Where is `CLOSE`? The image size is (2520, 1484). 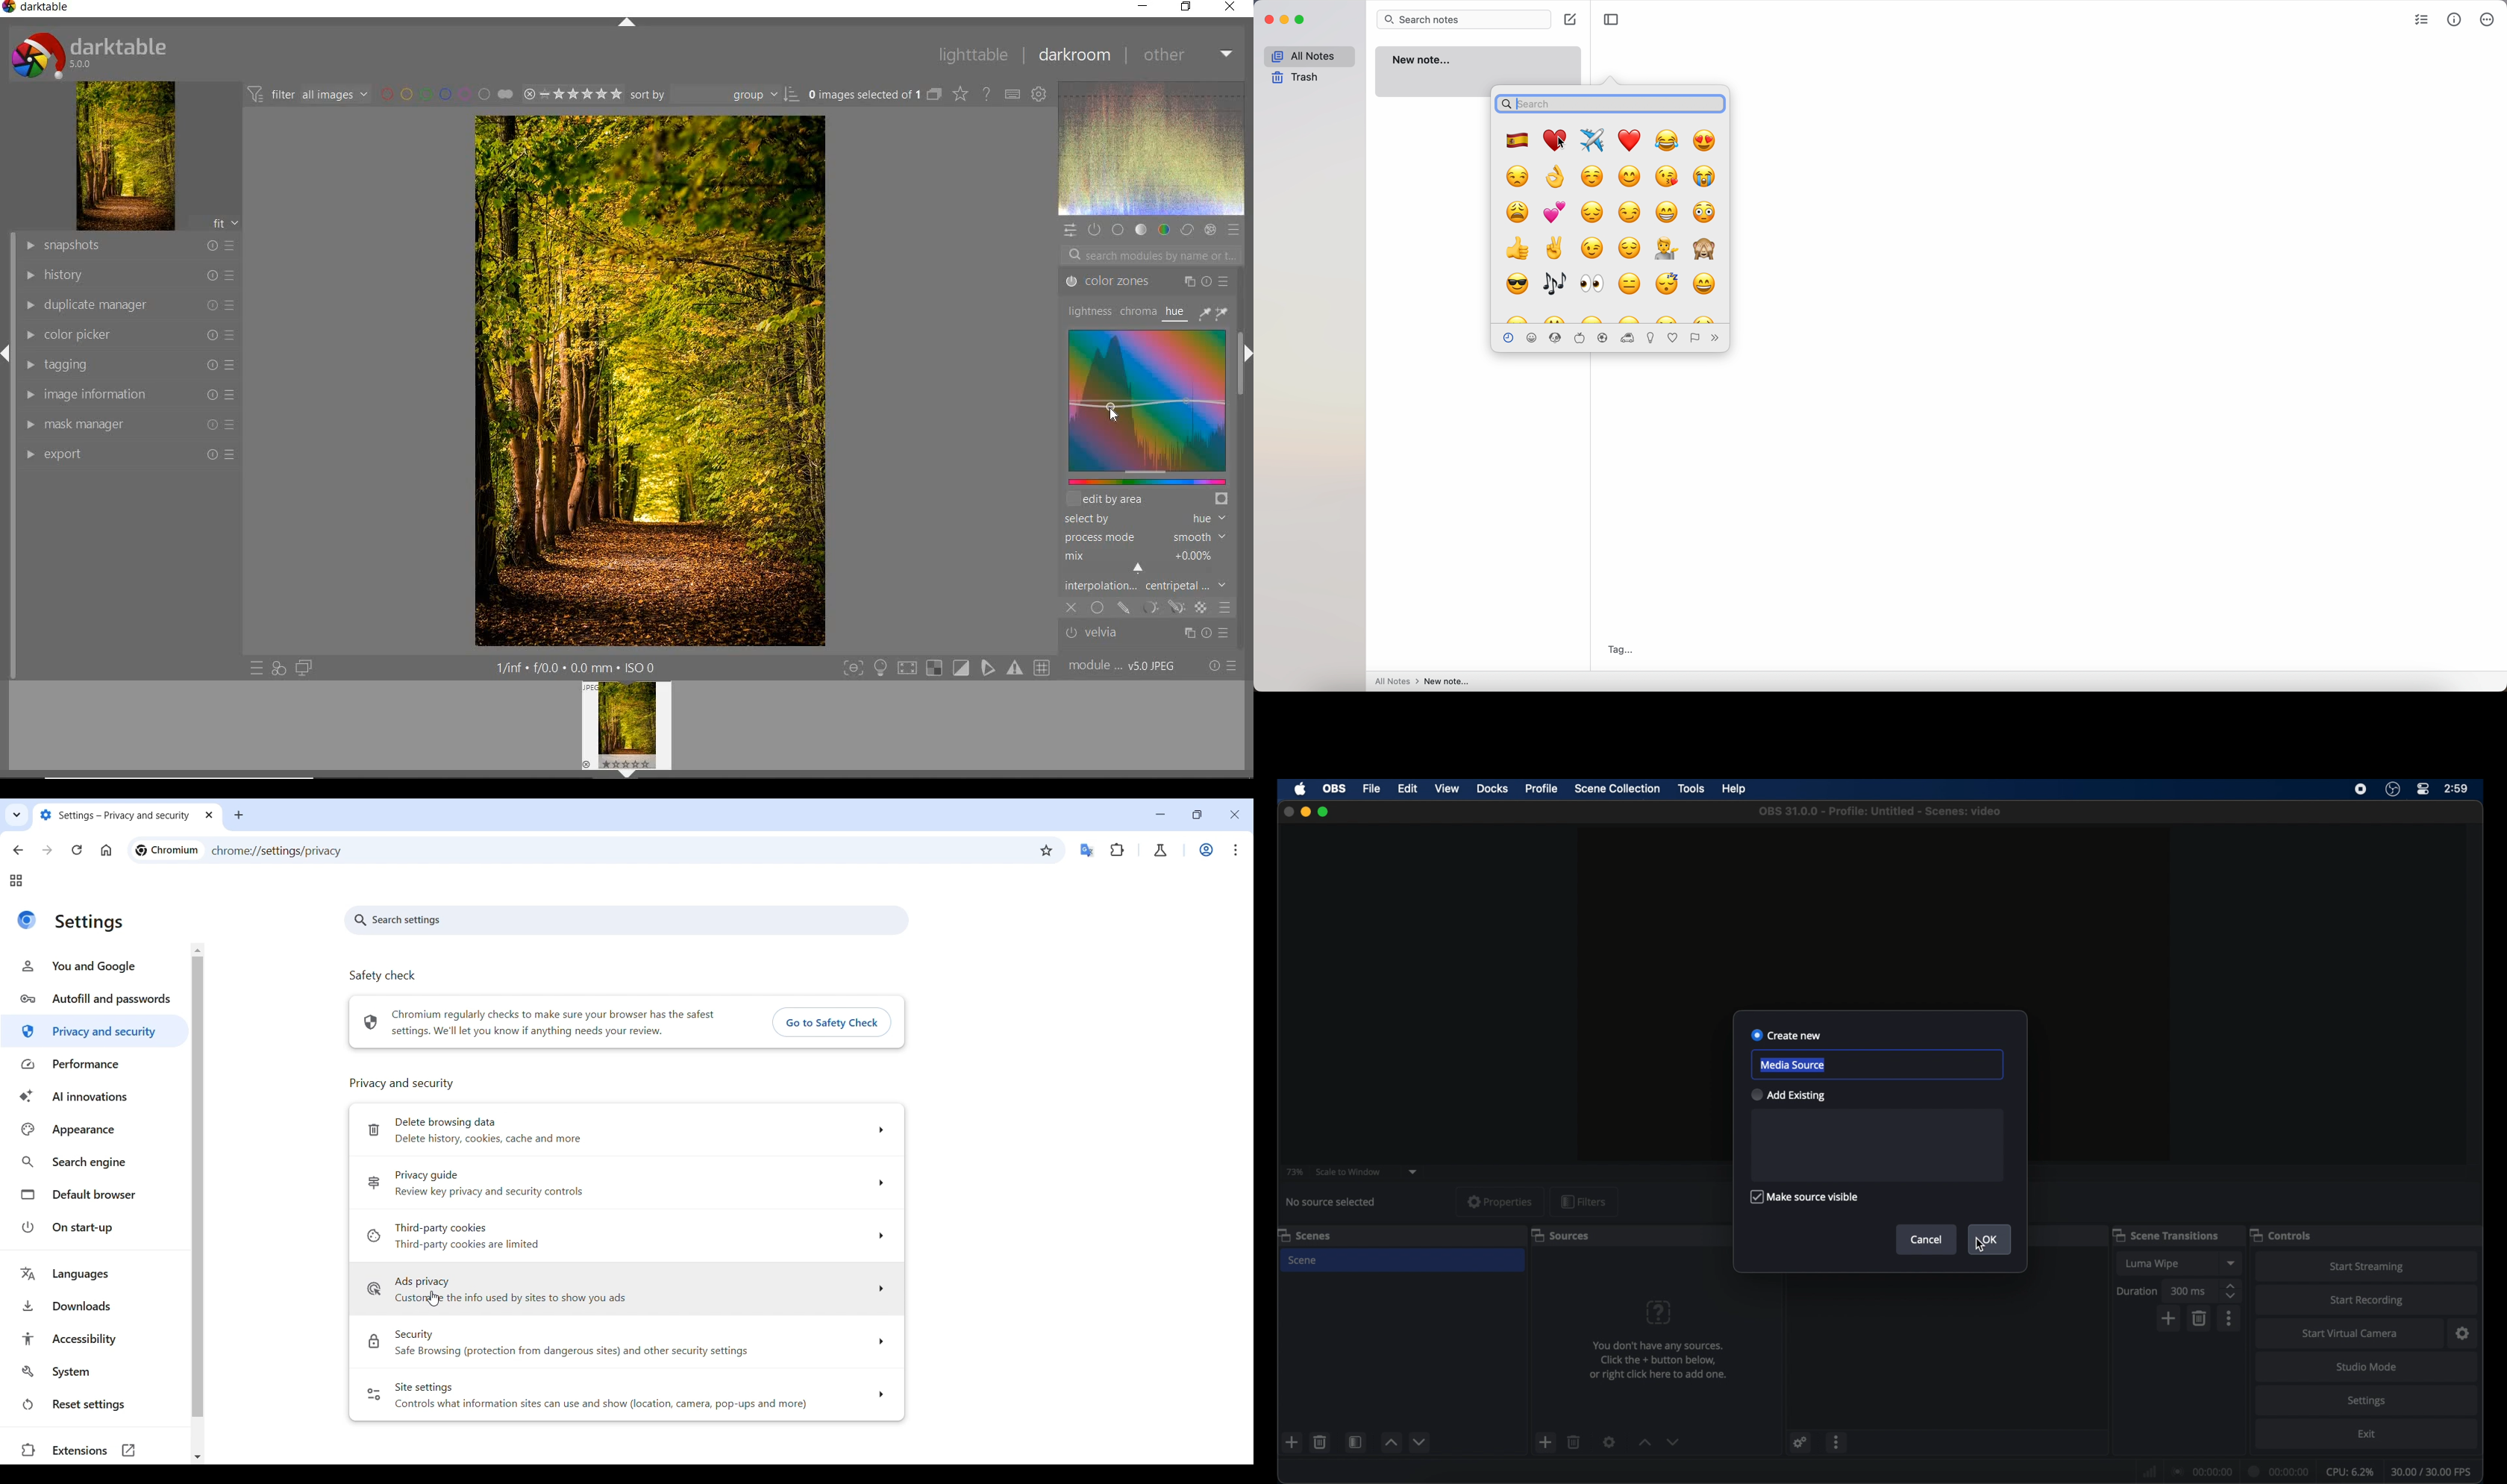 CLOSE is located at coordinates (1235, 7).